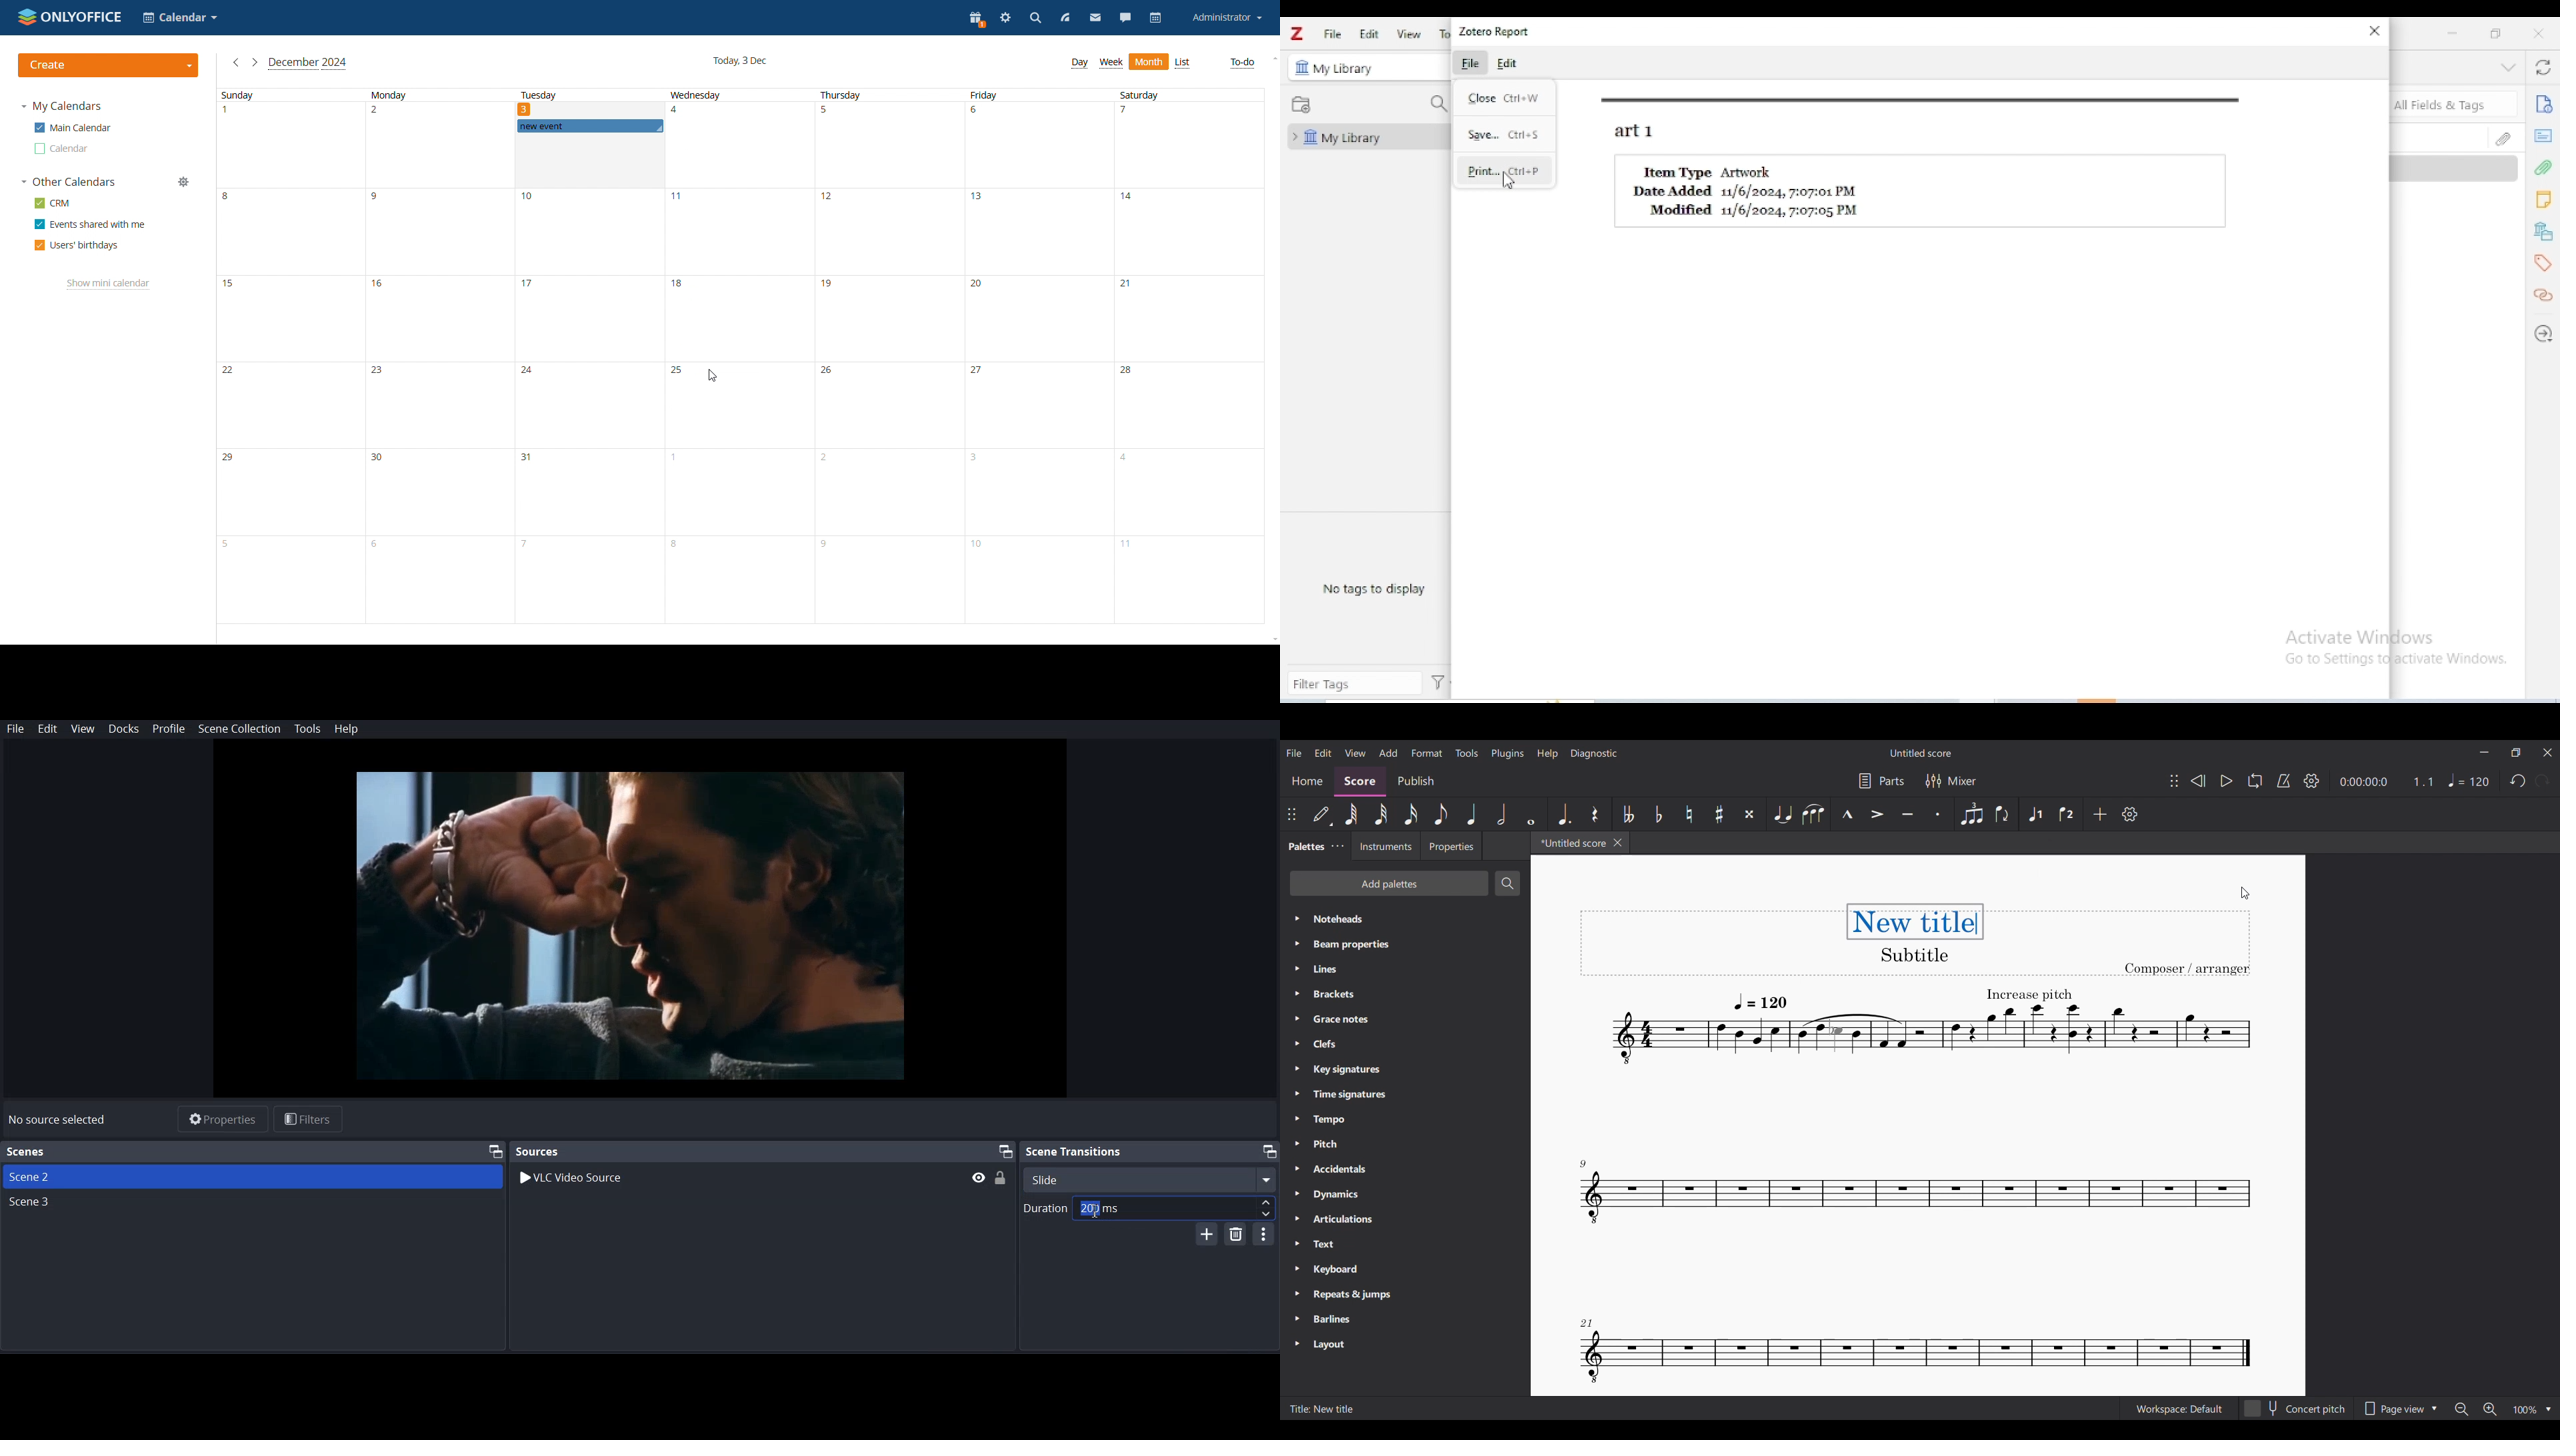 Image resolution: width=2576 pixels, height=1456 pixels. Describe the element at coordinates (1405, 1119) in the screenshot. I see `Tempo` at that location.